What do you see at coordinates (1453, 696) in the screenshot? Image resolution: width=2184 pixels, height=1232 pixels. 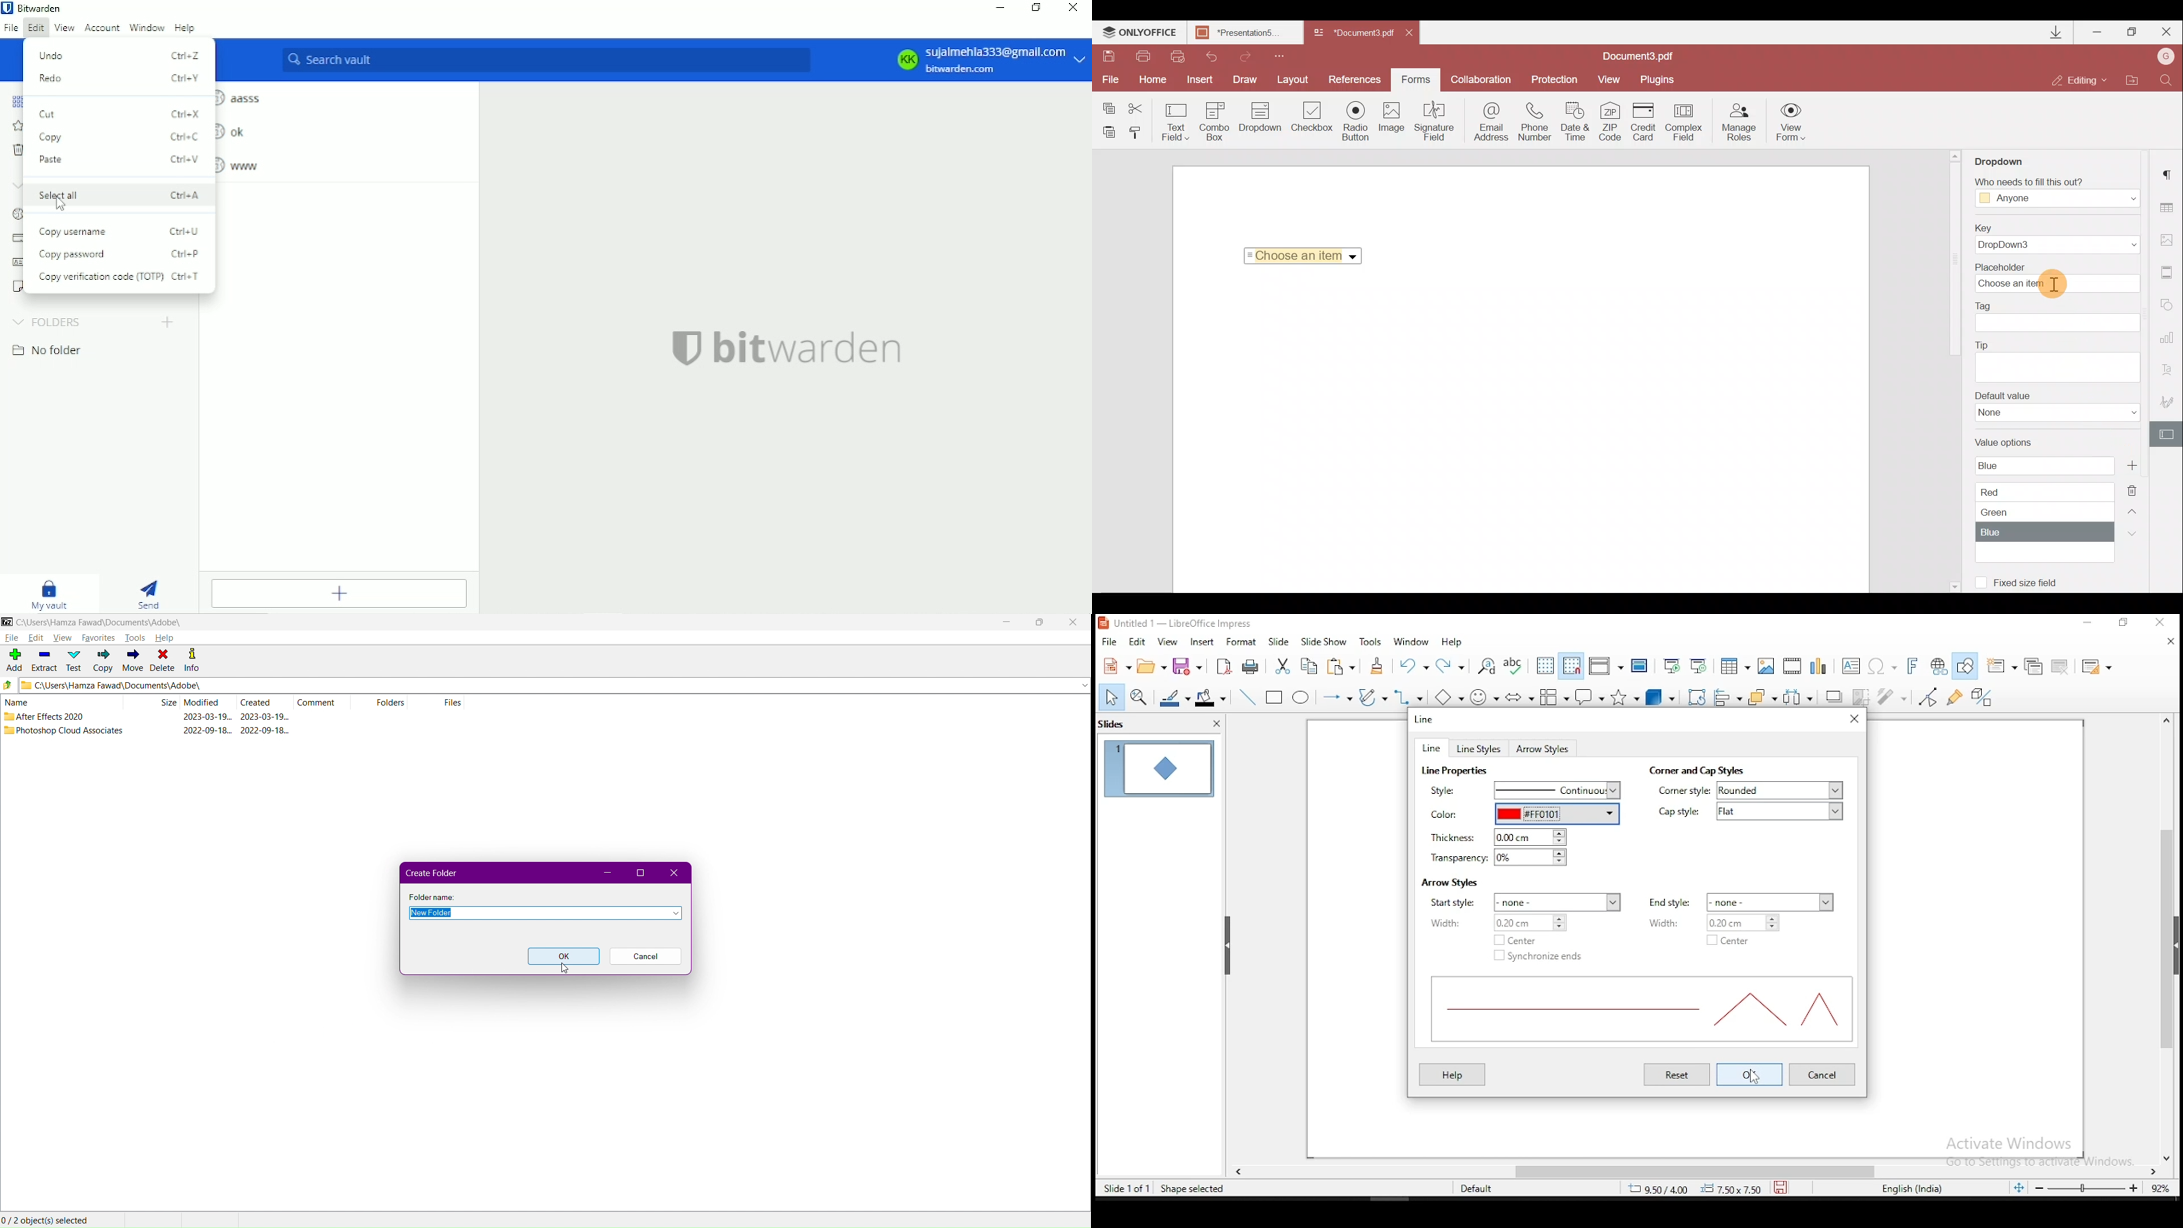 I see `basic shapes` at bounding box center [1453, 696].